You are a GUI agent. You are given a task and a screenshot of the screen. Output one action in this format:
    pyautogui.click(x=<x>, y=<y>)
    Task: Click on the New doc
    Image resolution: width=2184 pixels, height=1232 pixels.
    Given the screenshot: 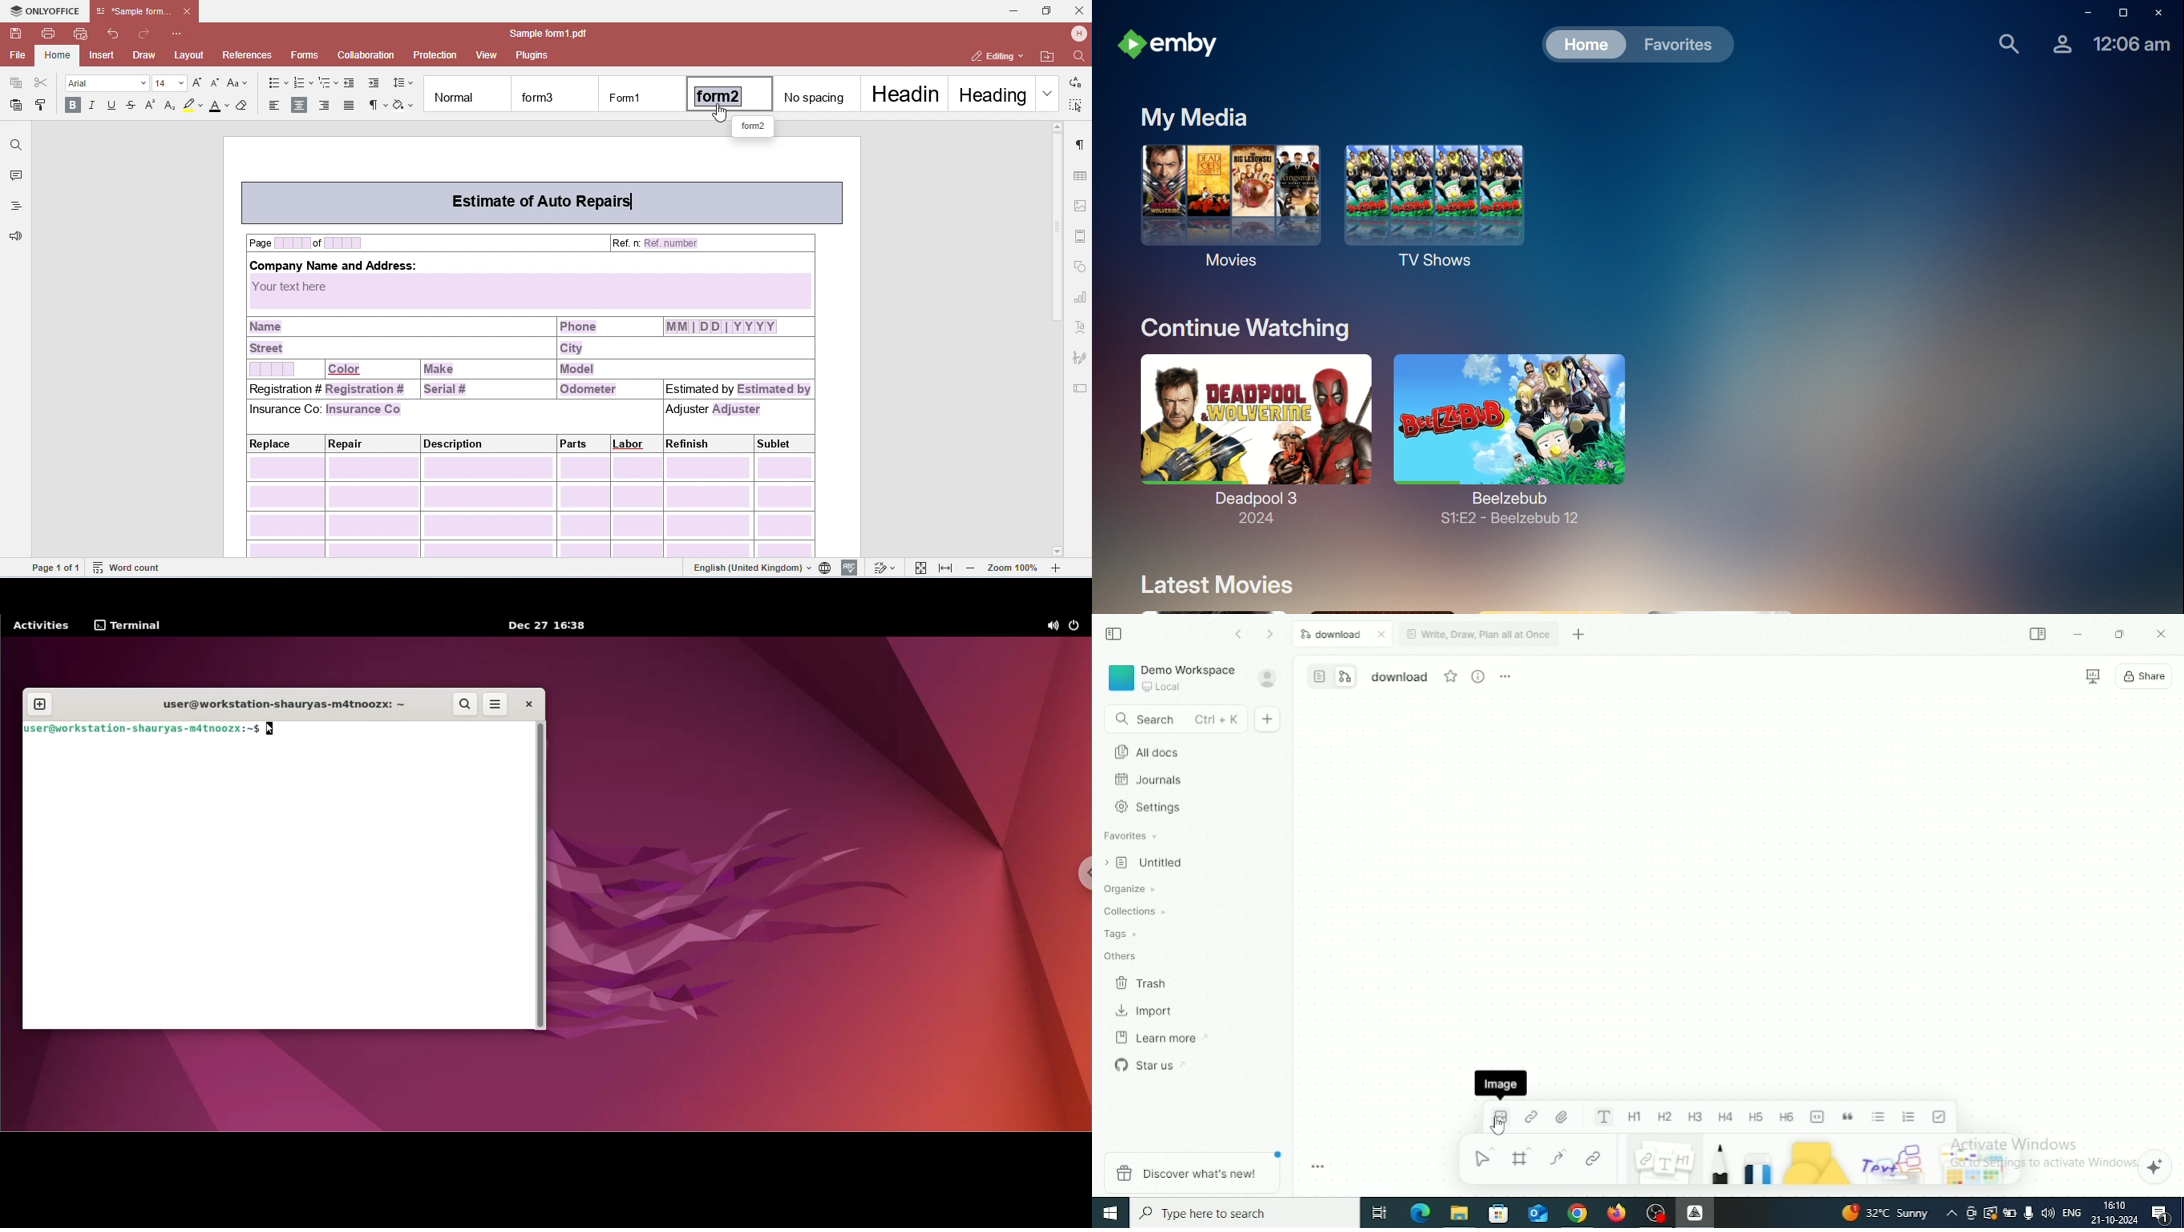 What is the action you would take?
    pyautogui.click(x=1270, y=720)
    